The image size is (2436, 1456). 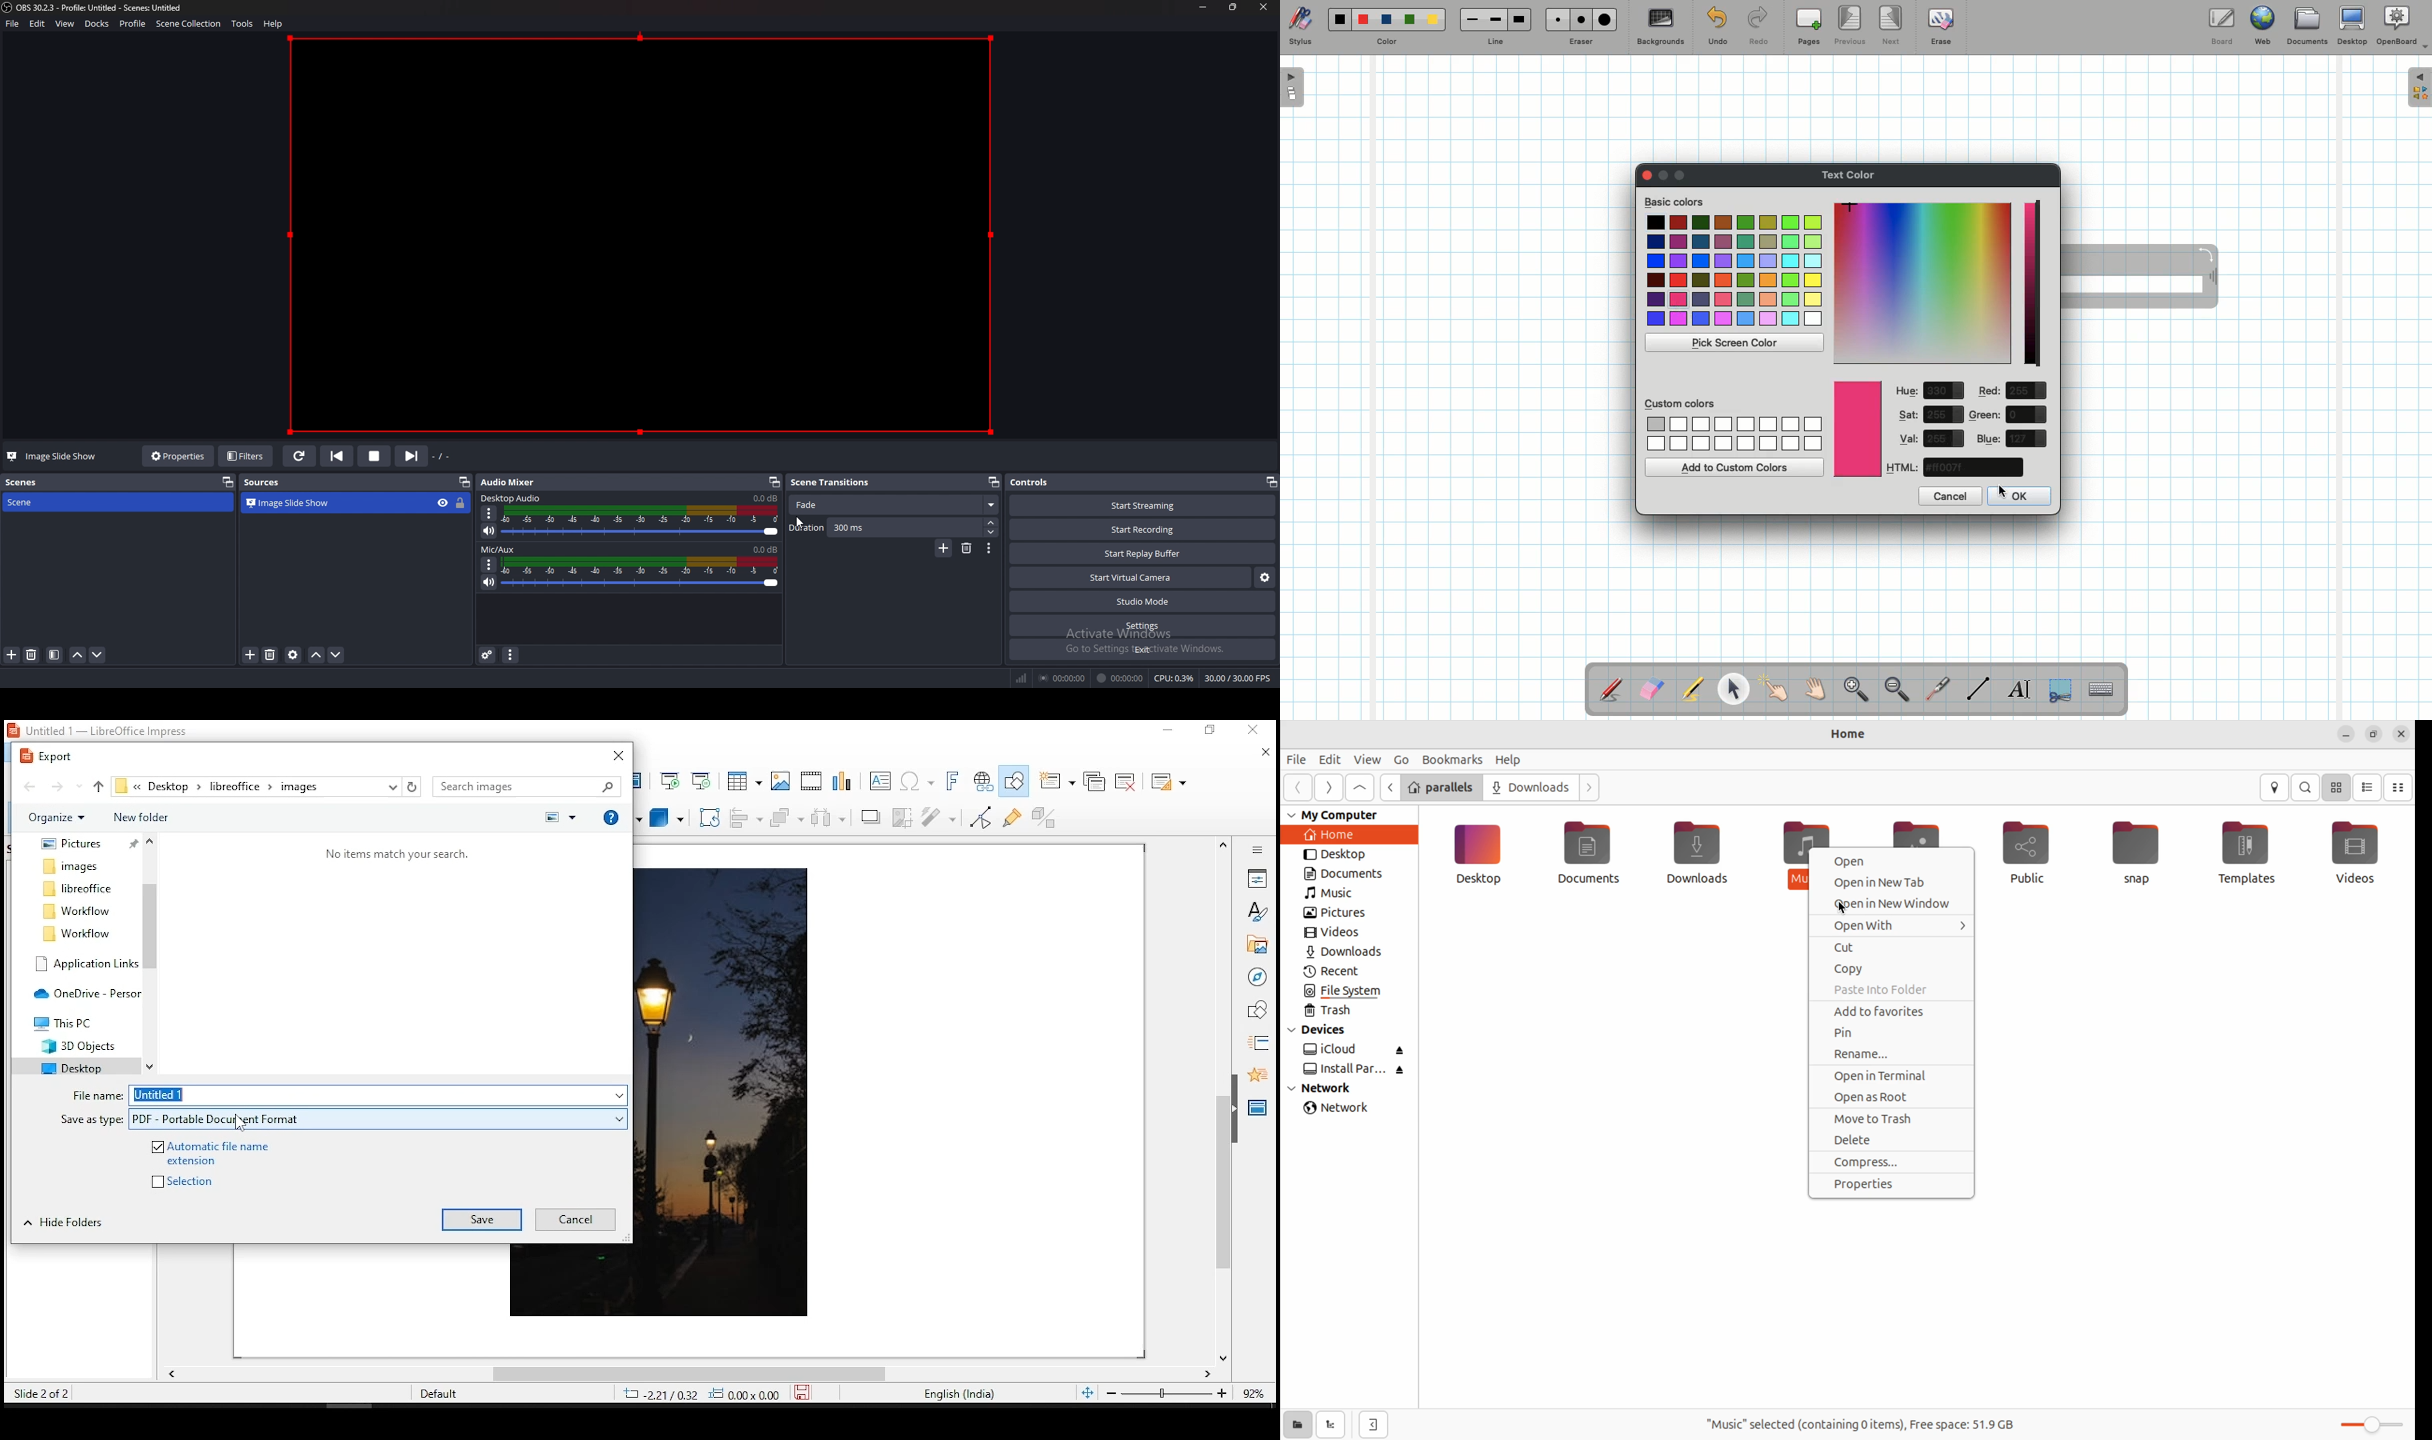 I want to click on rename, so click(x=1895, y=1055).